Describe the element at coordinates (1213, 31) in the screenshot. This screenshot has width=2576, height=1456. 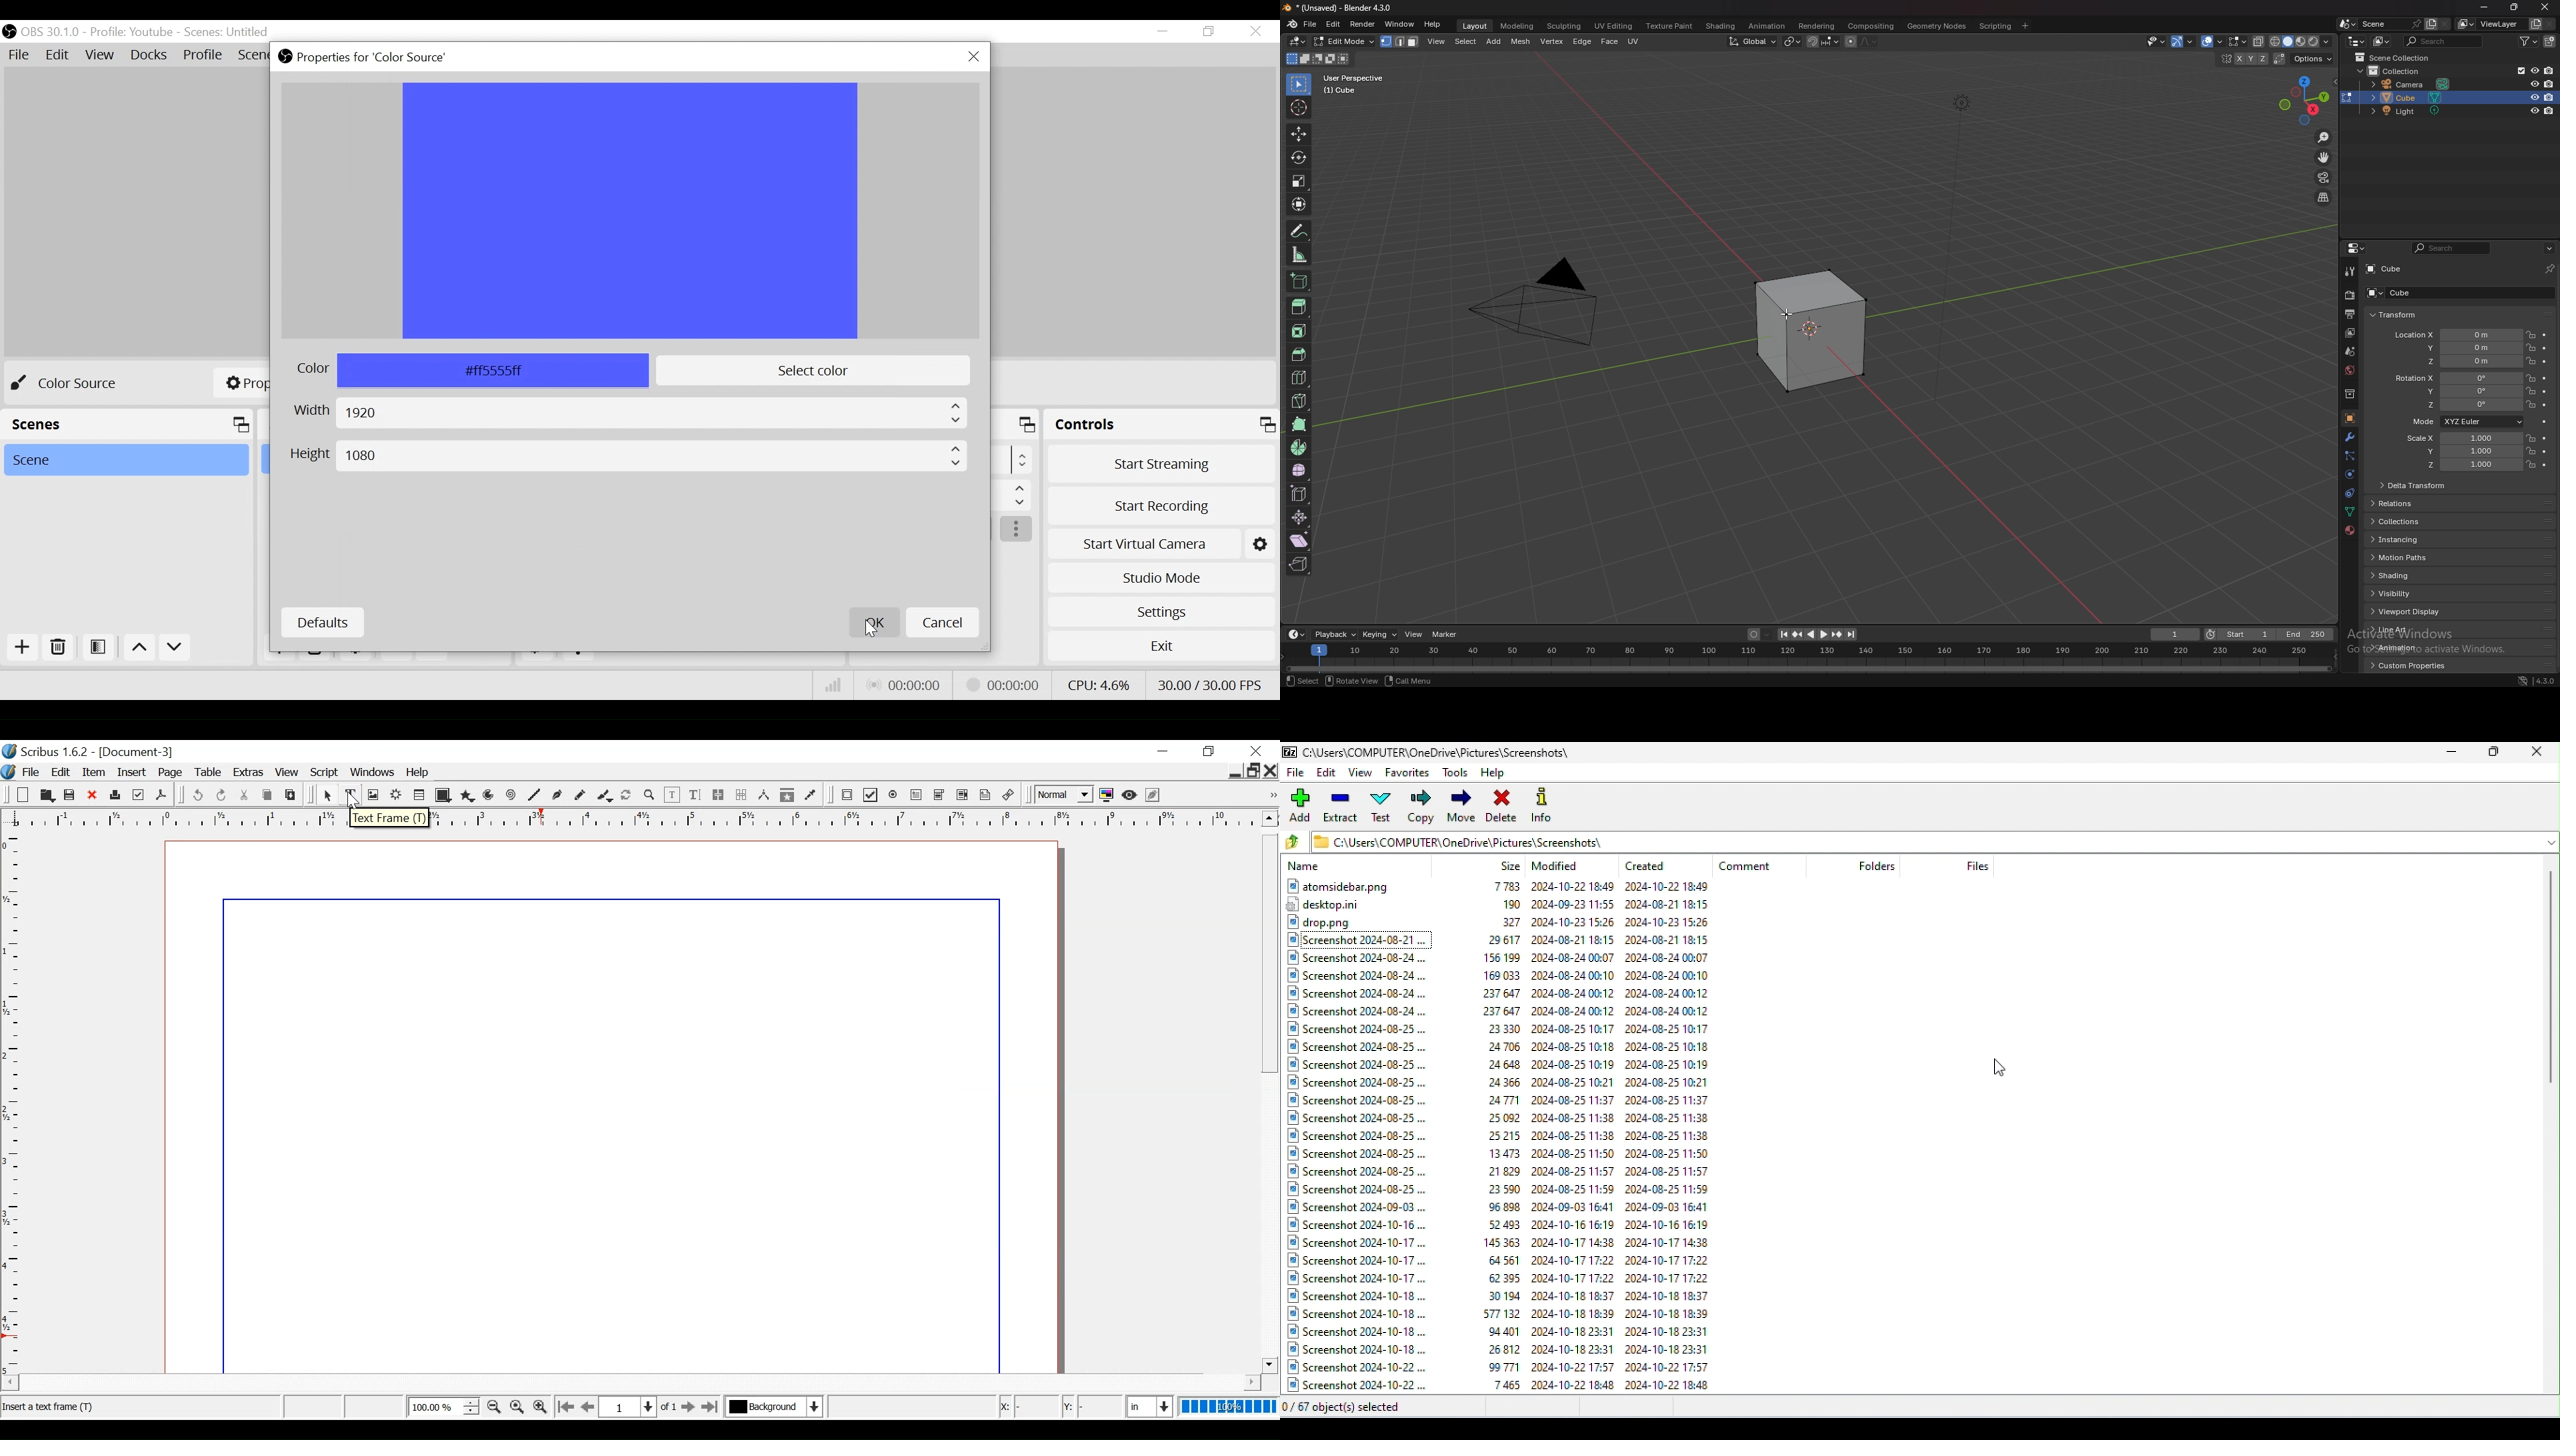
I see `Restore` at that location.